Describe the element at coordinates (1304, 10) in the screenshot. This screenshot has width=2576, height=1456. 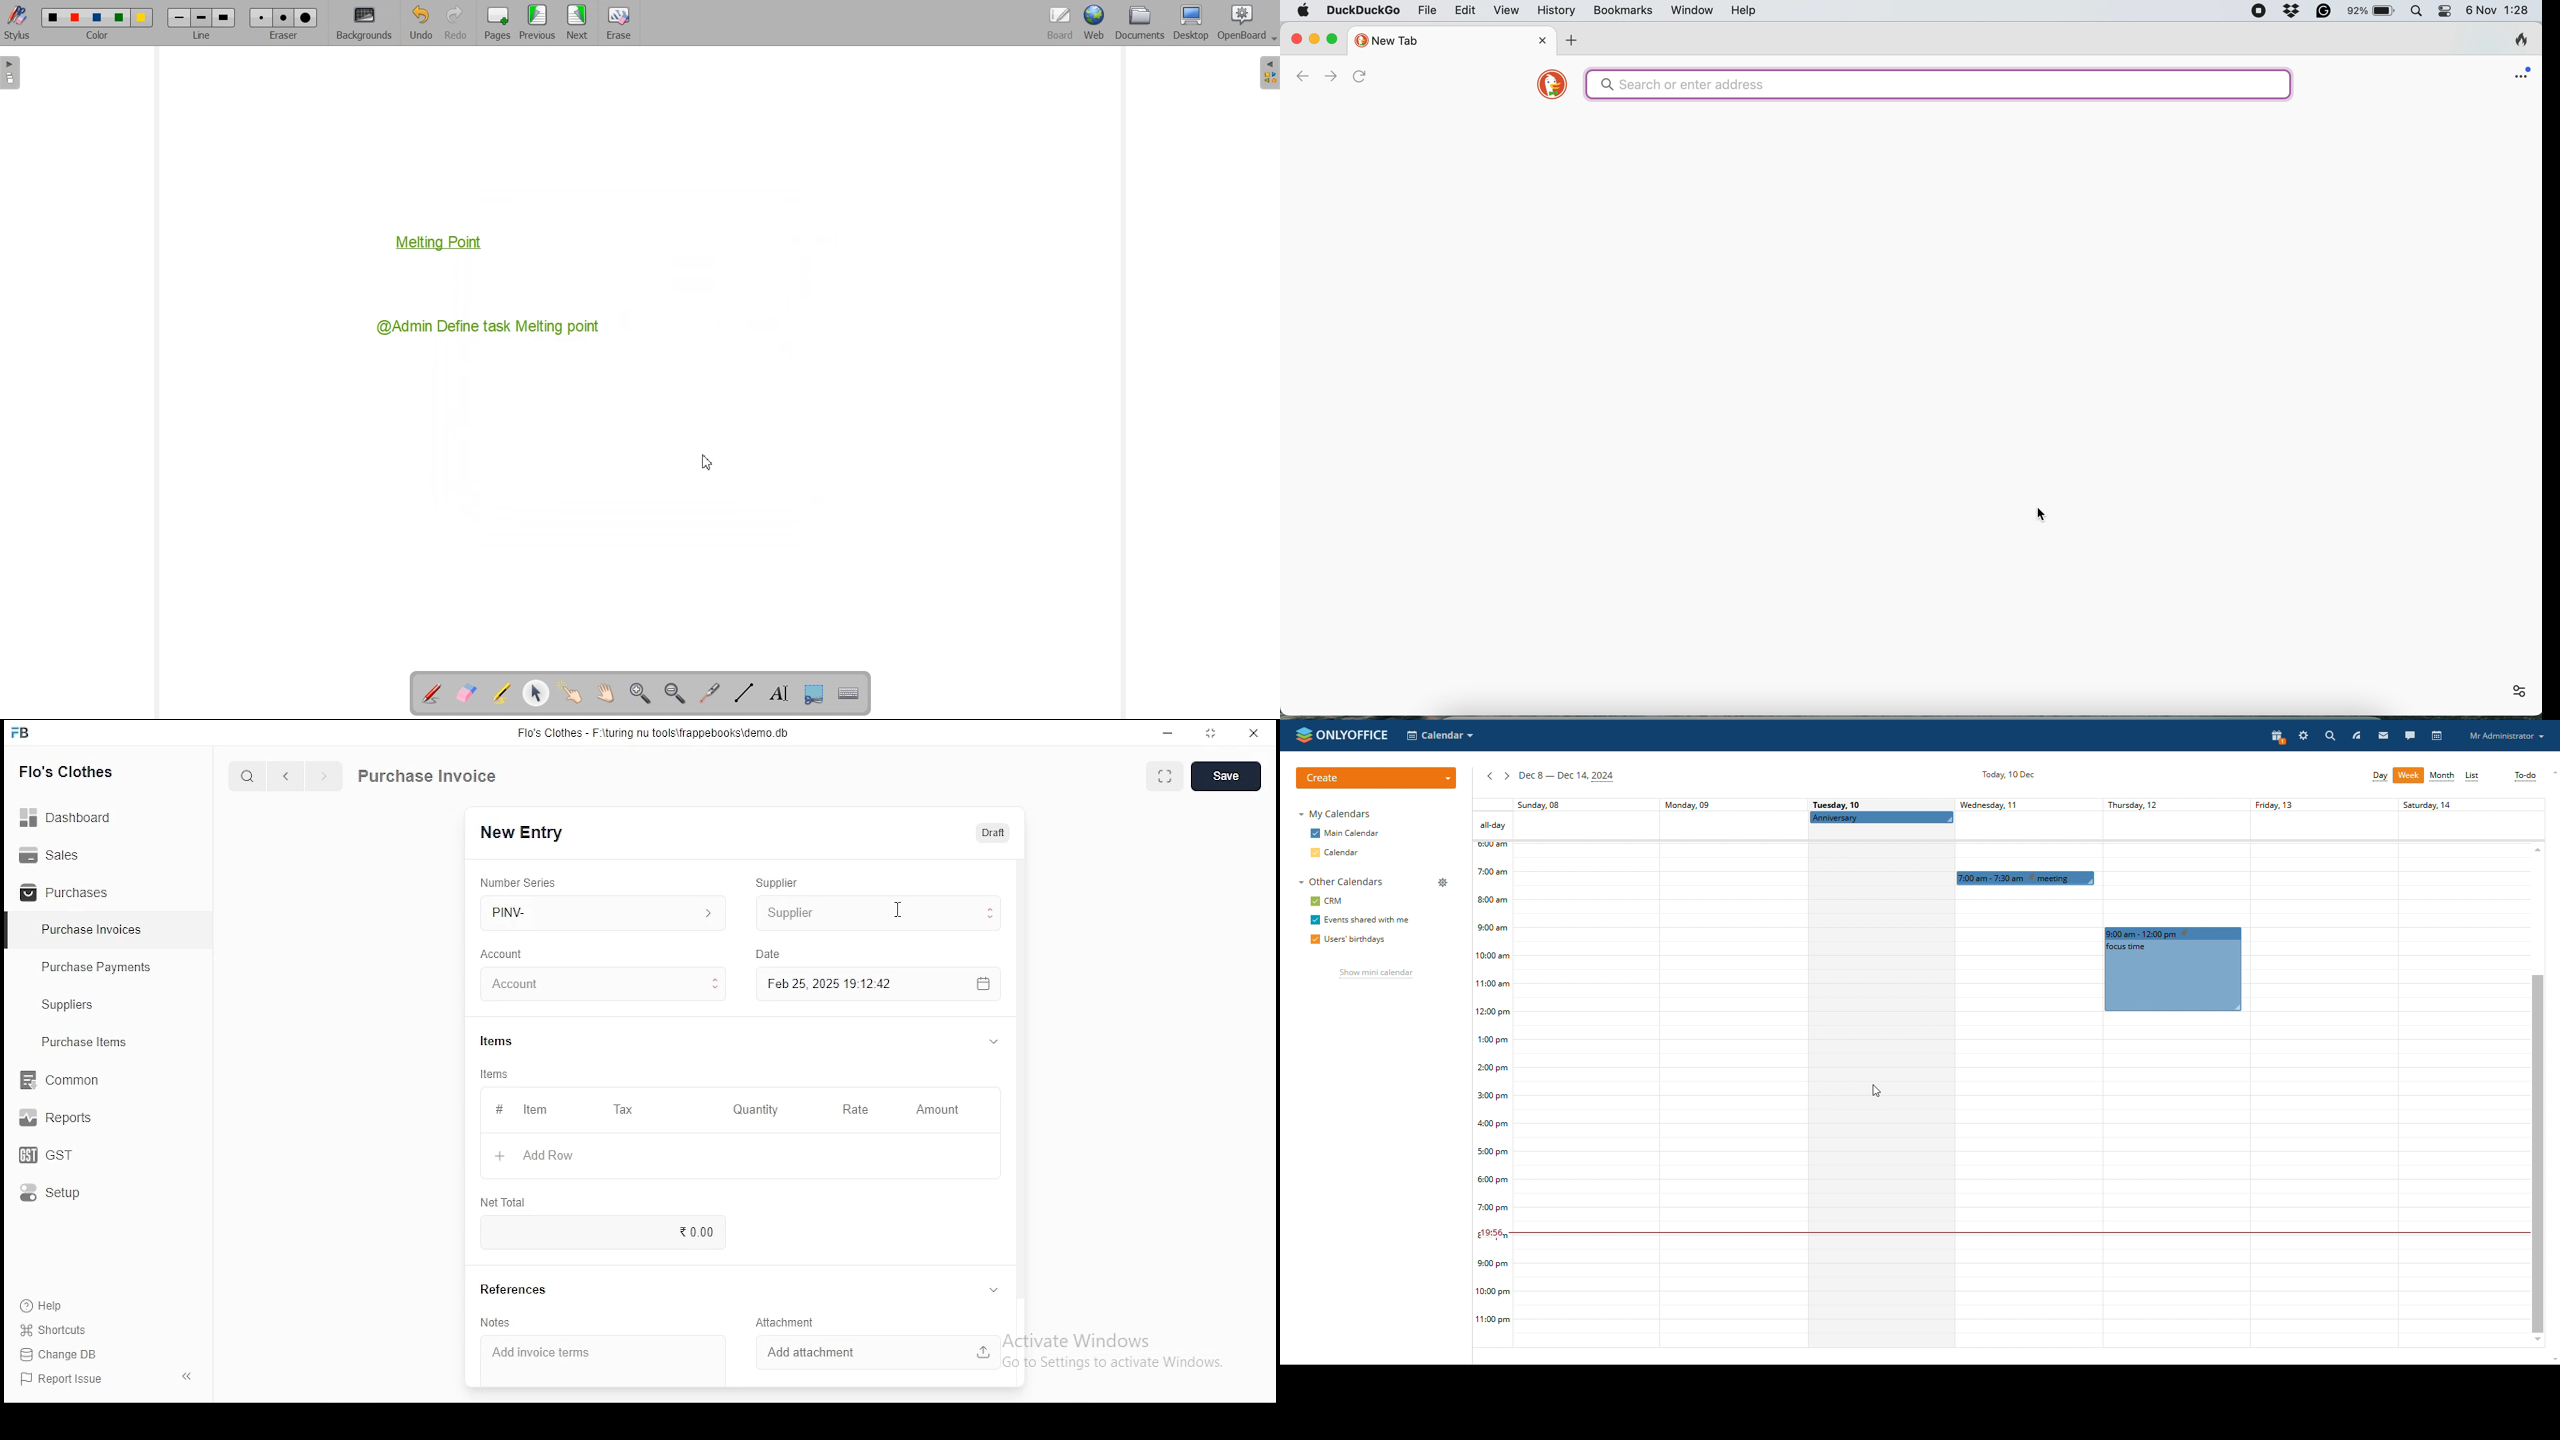
I see `system logo` at that location.